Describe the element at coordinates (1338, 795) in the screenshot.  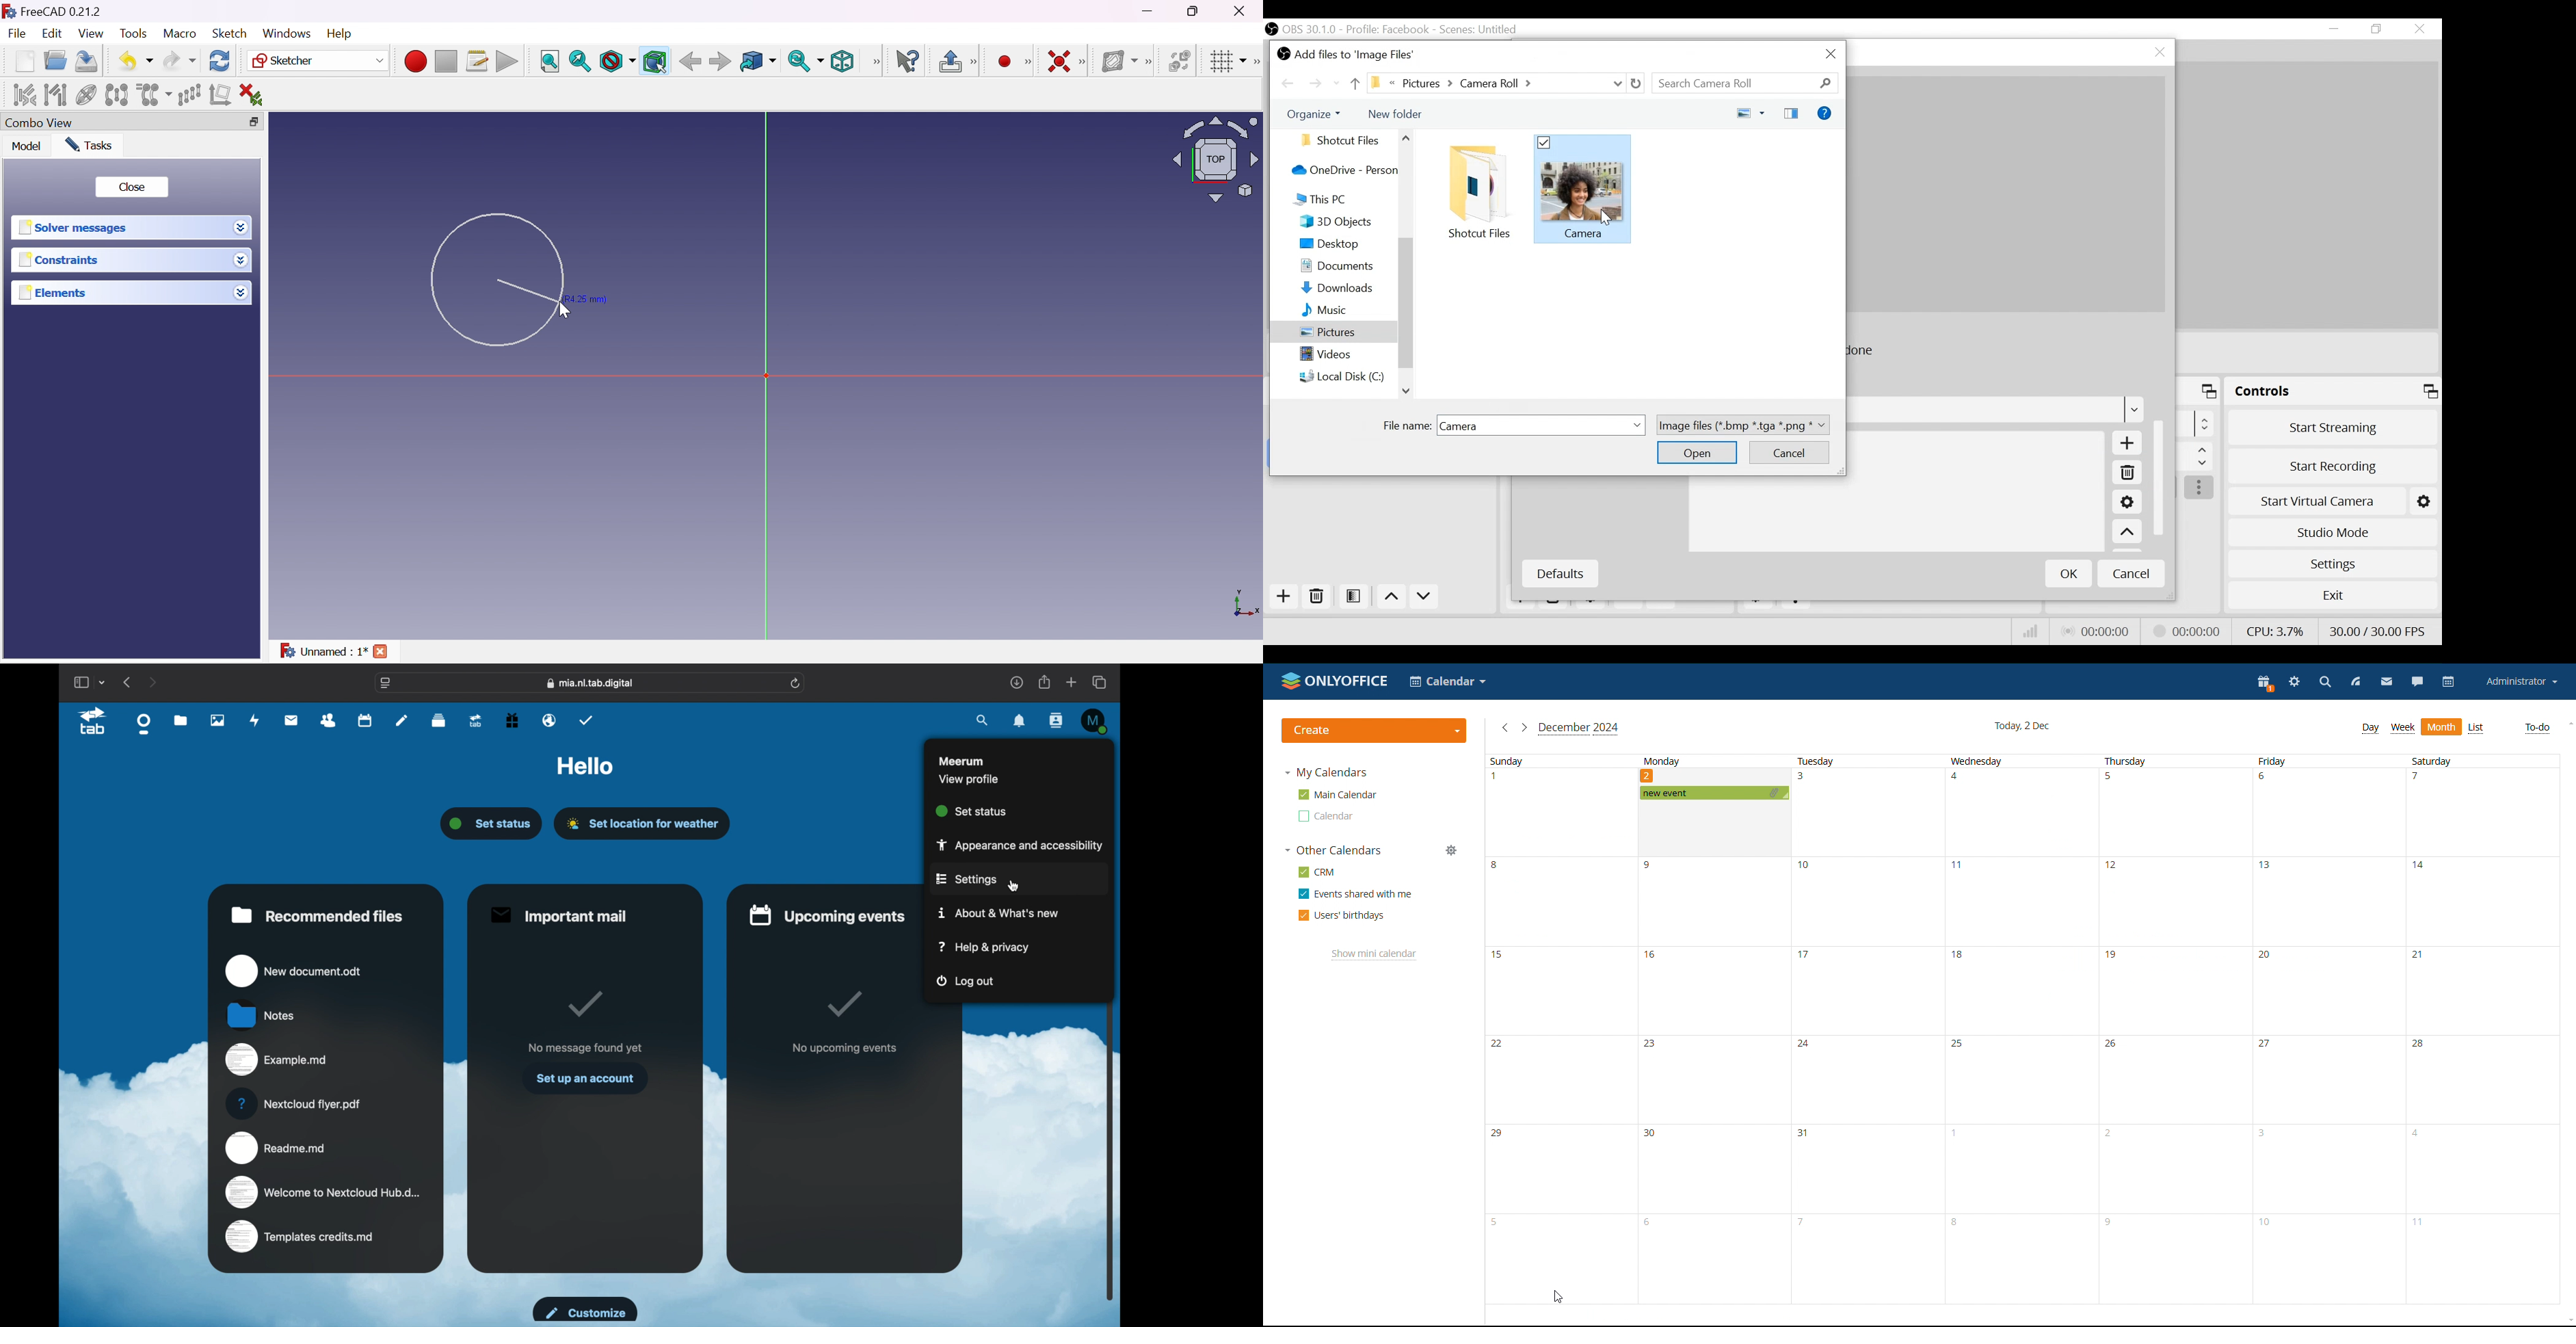
I see `main calendar` at that location.